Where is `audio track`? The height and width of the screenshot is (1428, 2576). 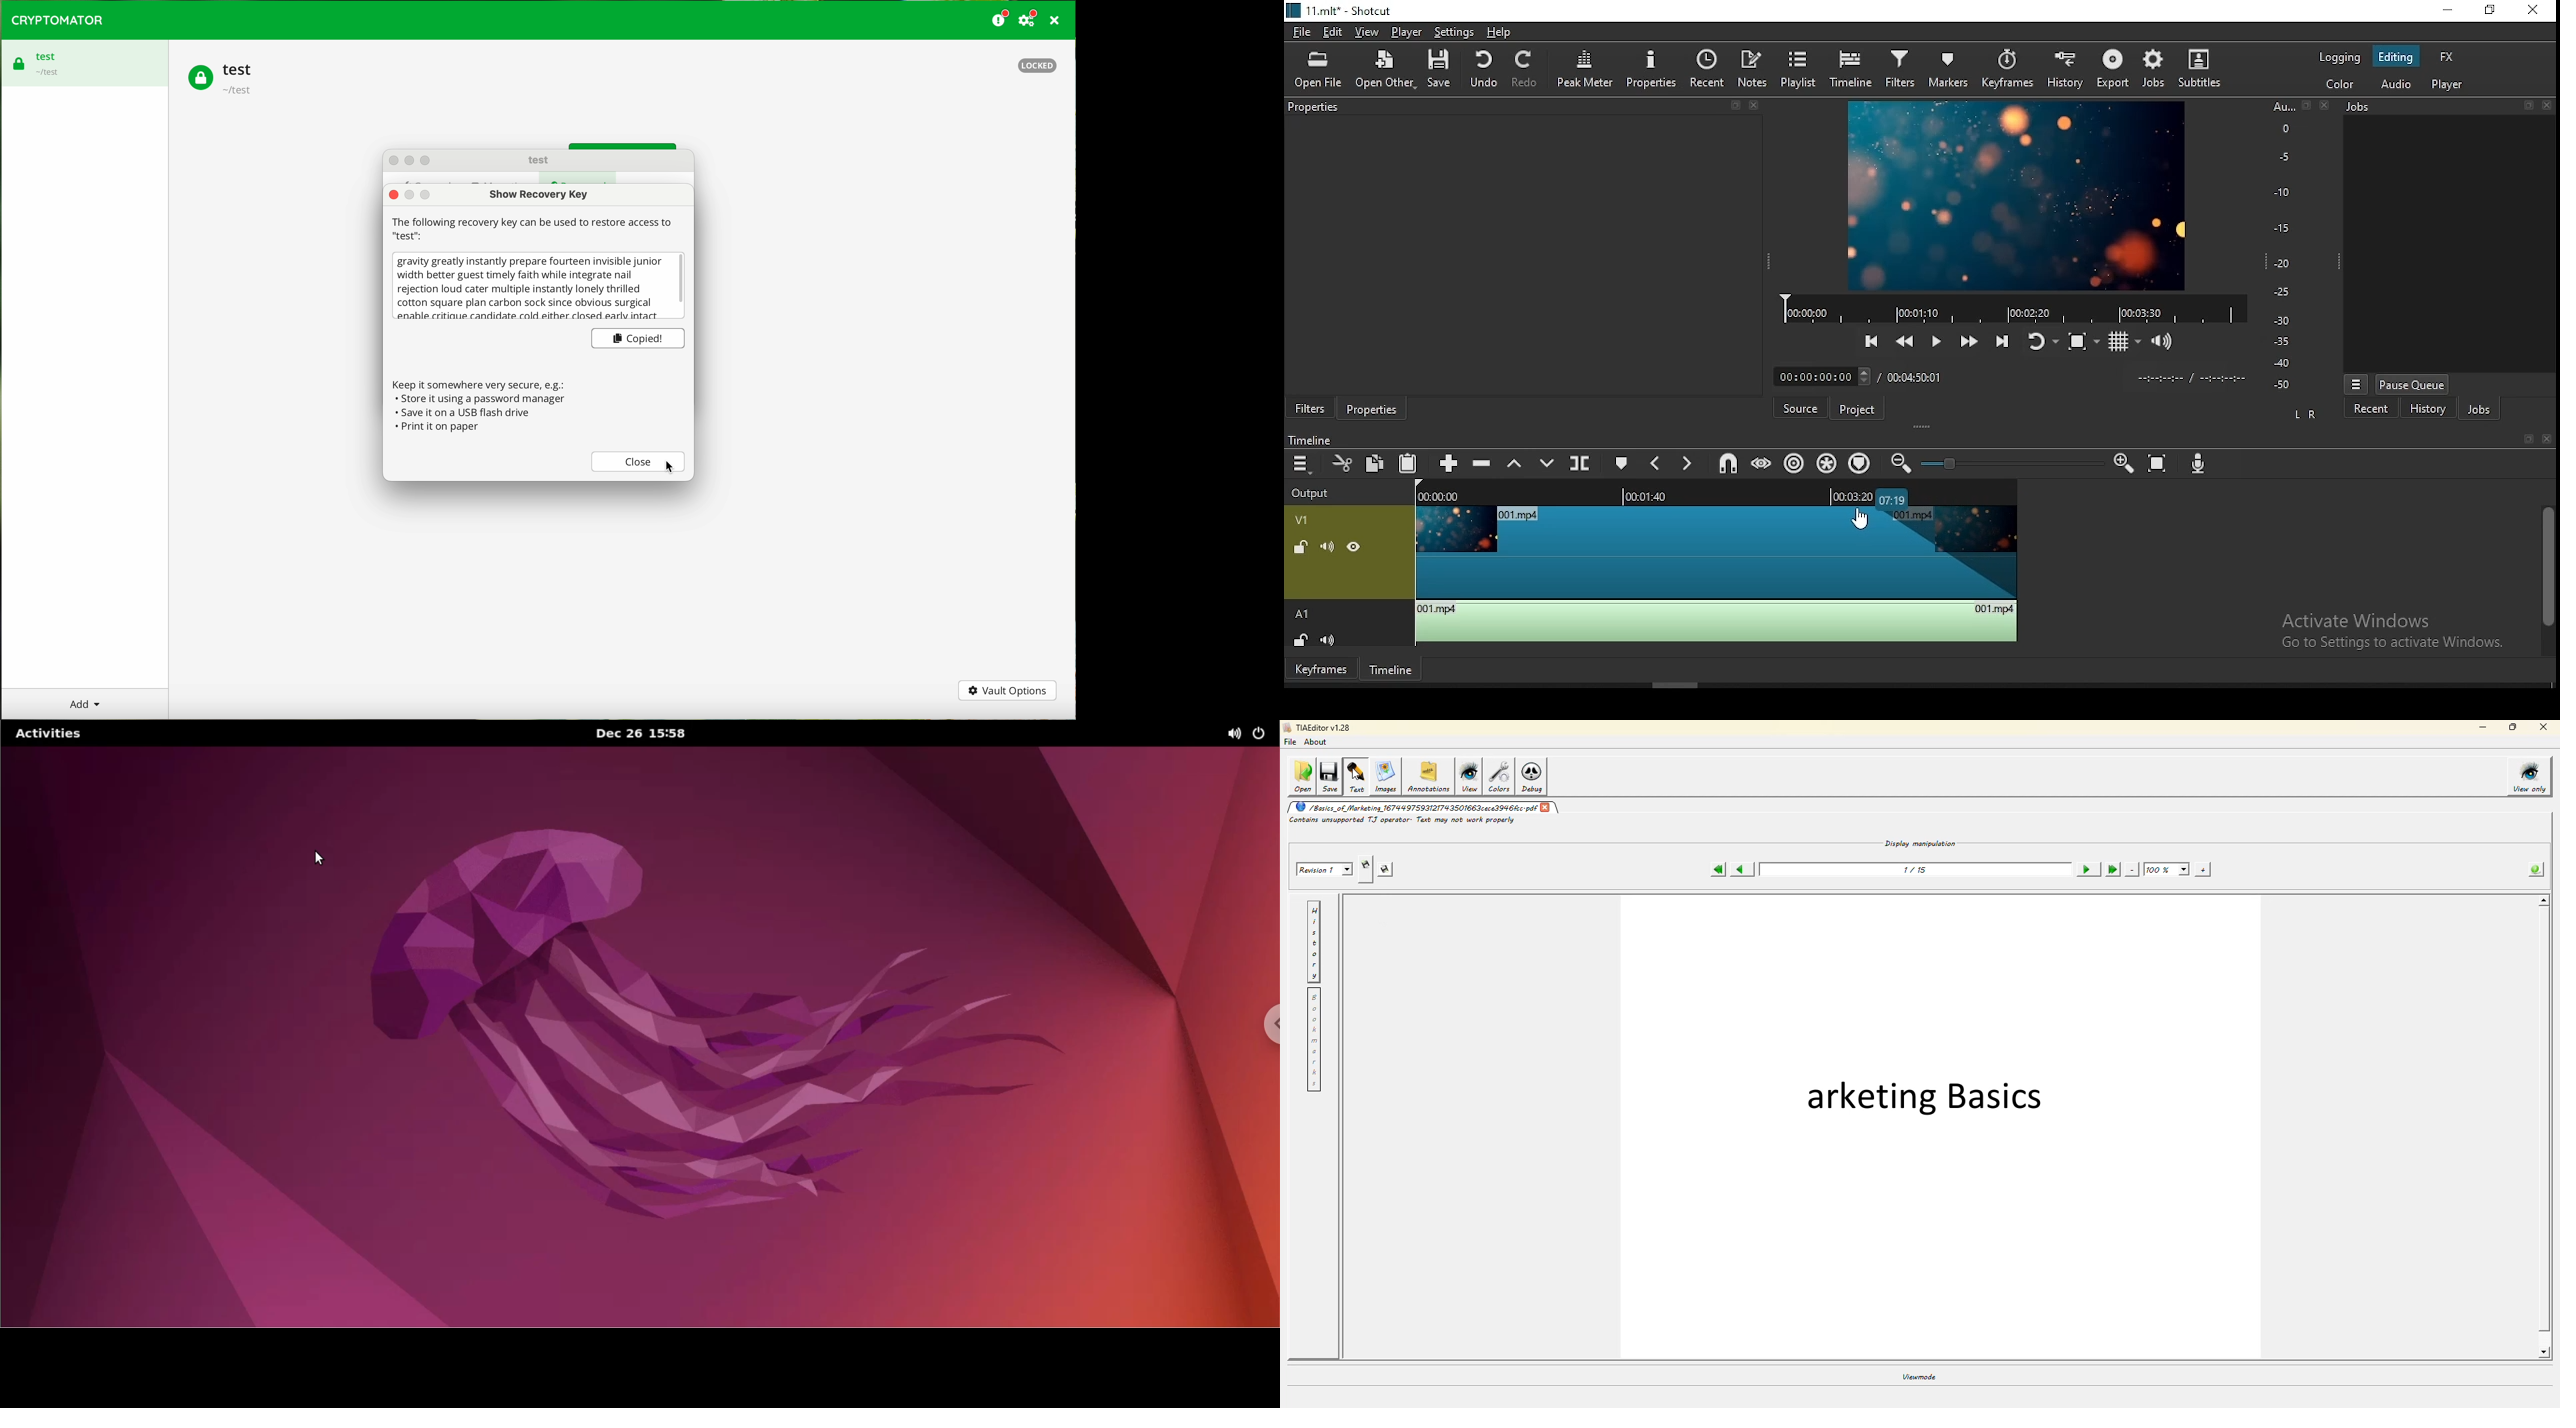
audio track is located at coordinates (1657, 624).